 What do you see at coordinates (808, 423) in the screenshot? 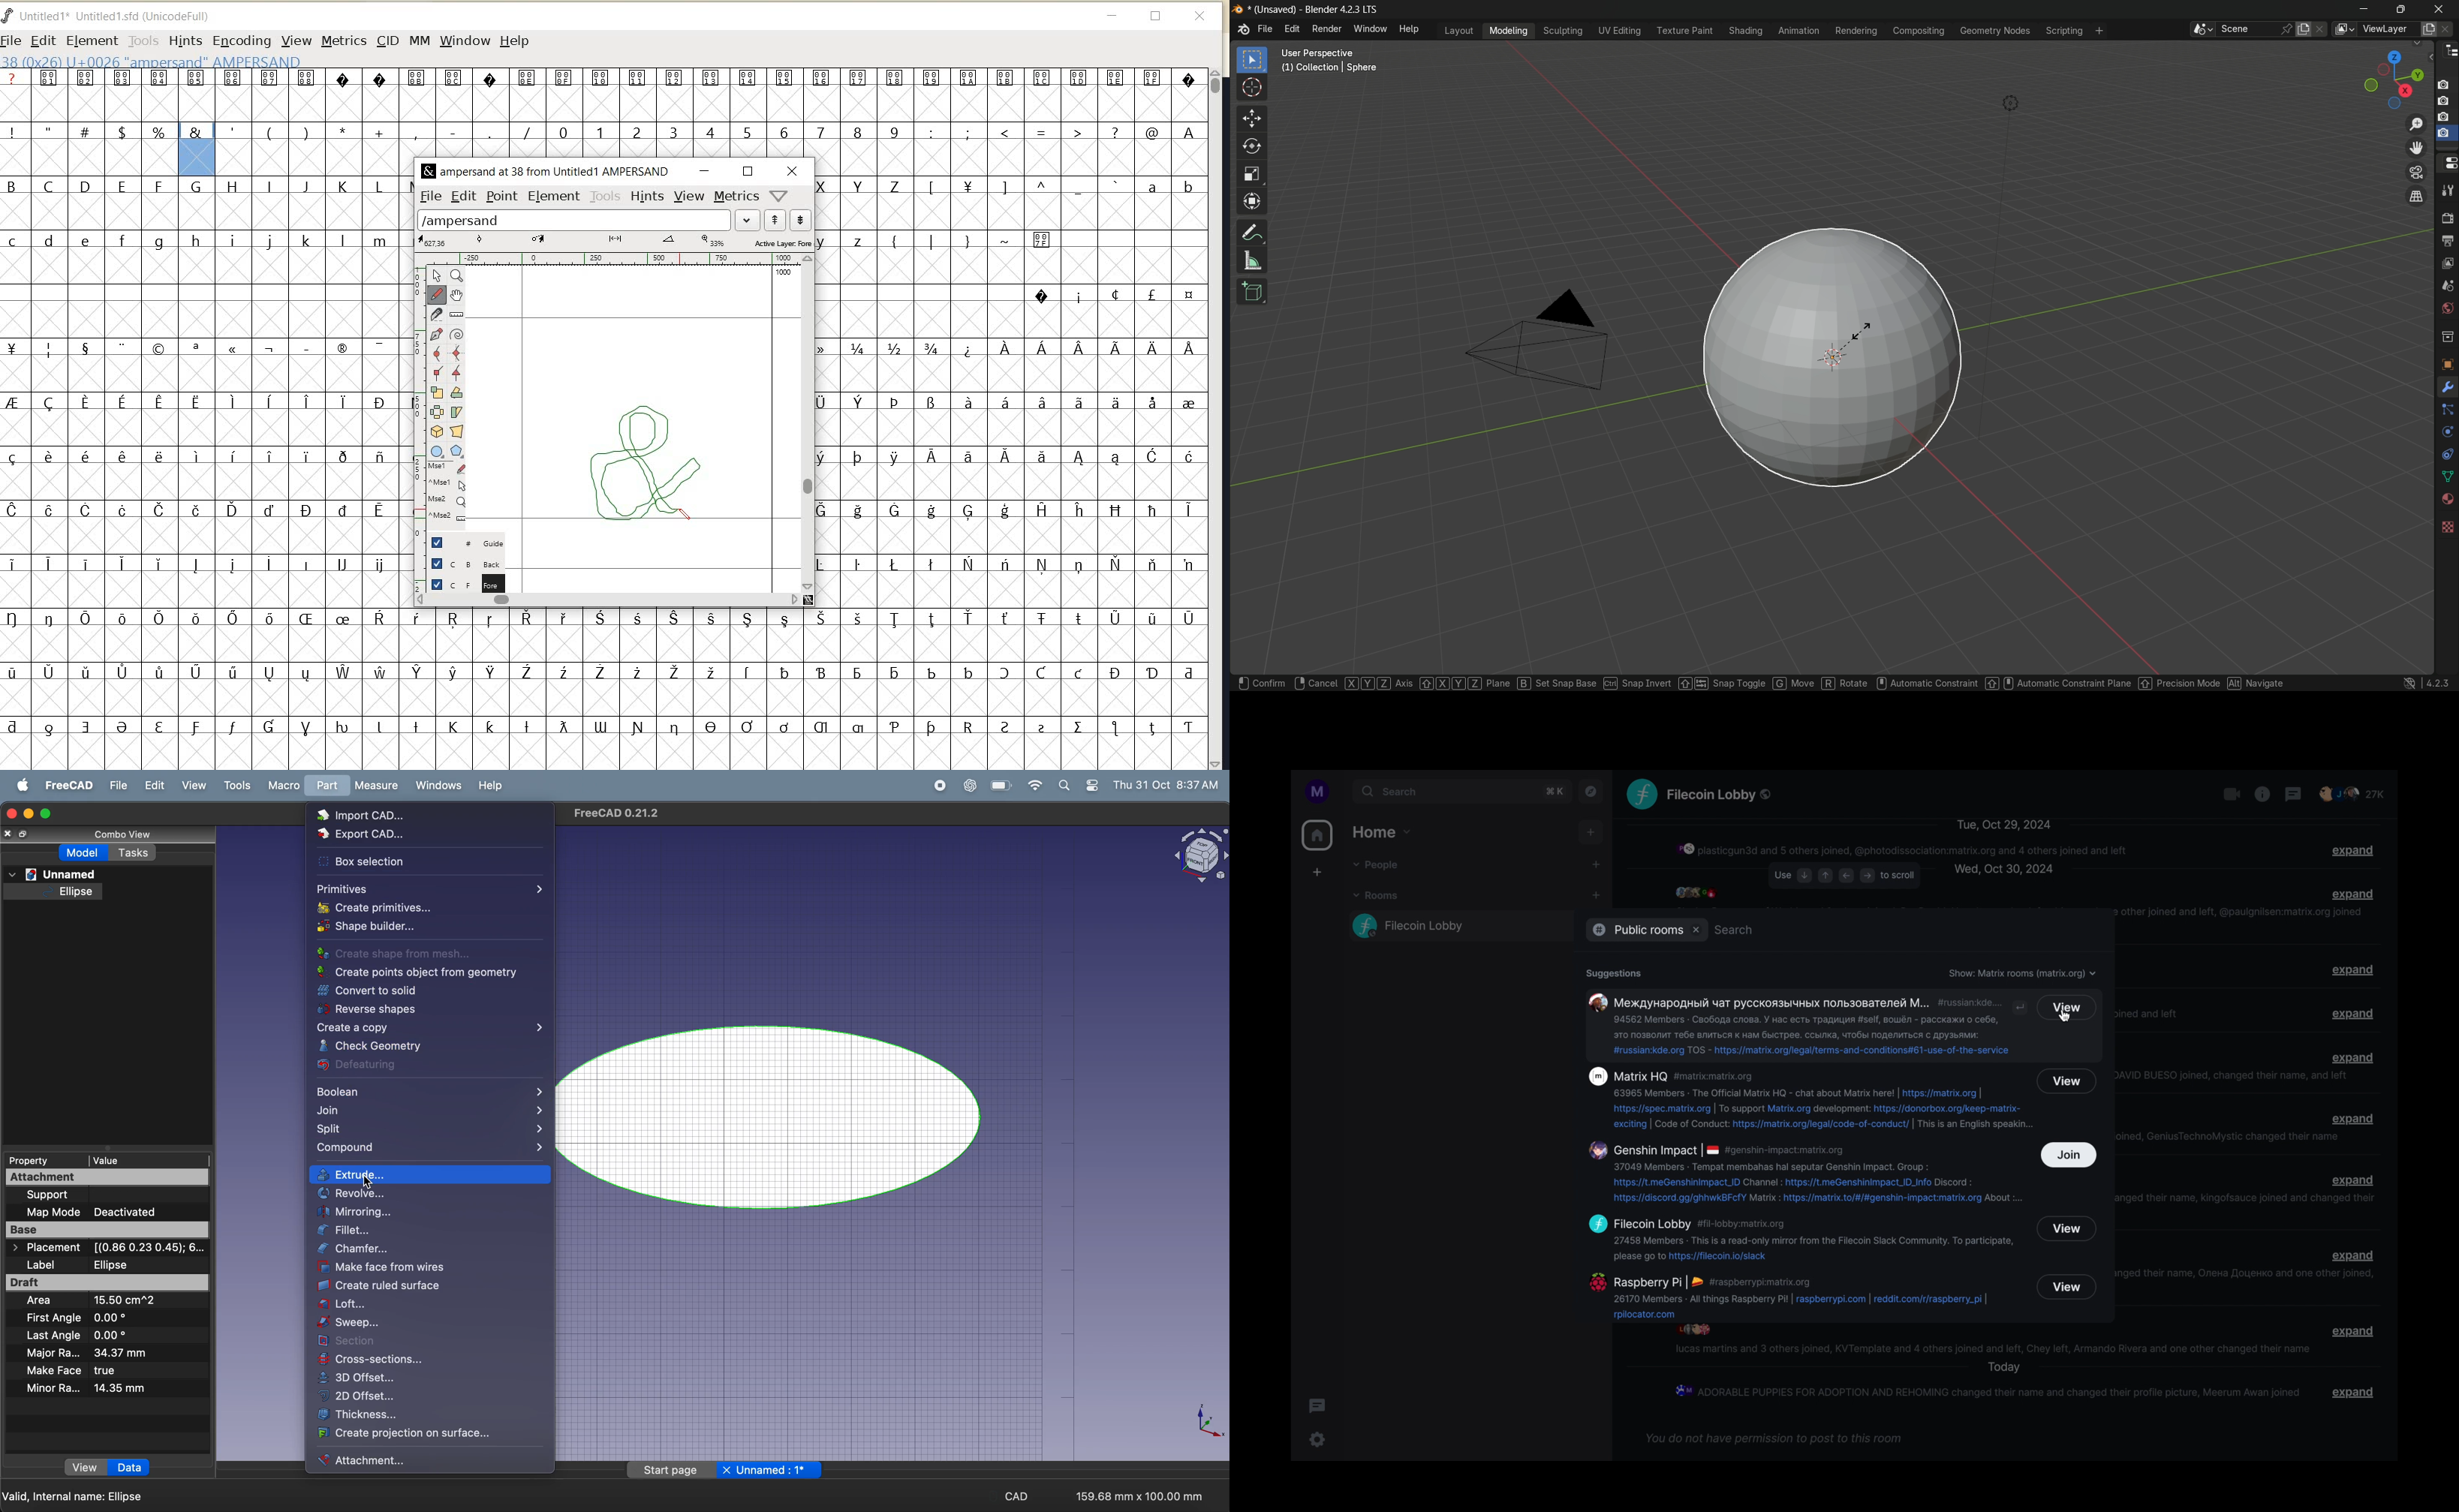
I see `SCROLLBAR` at bounding box center [808, 423].